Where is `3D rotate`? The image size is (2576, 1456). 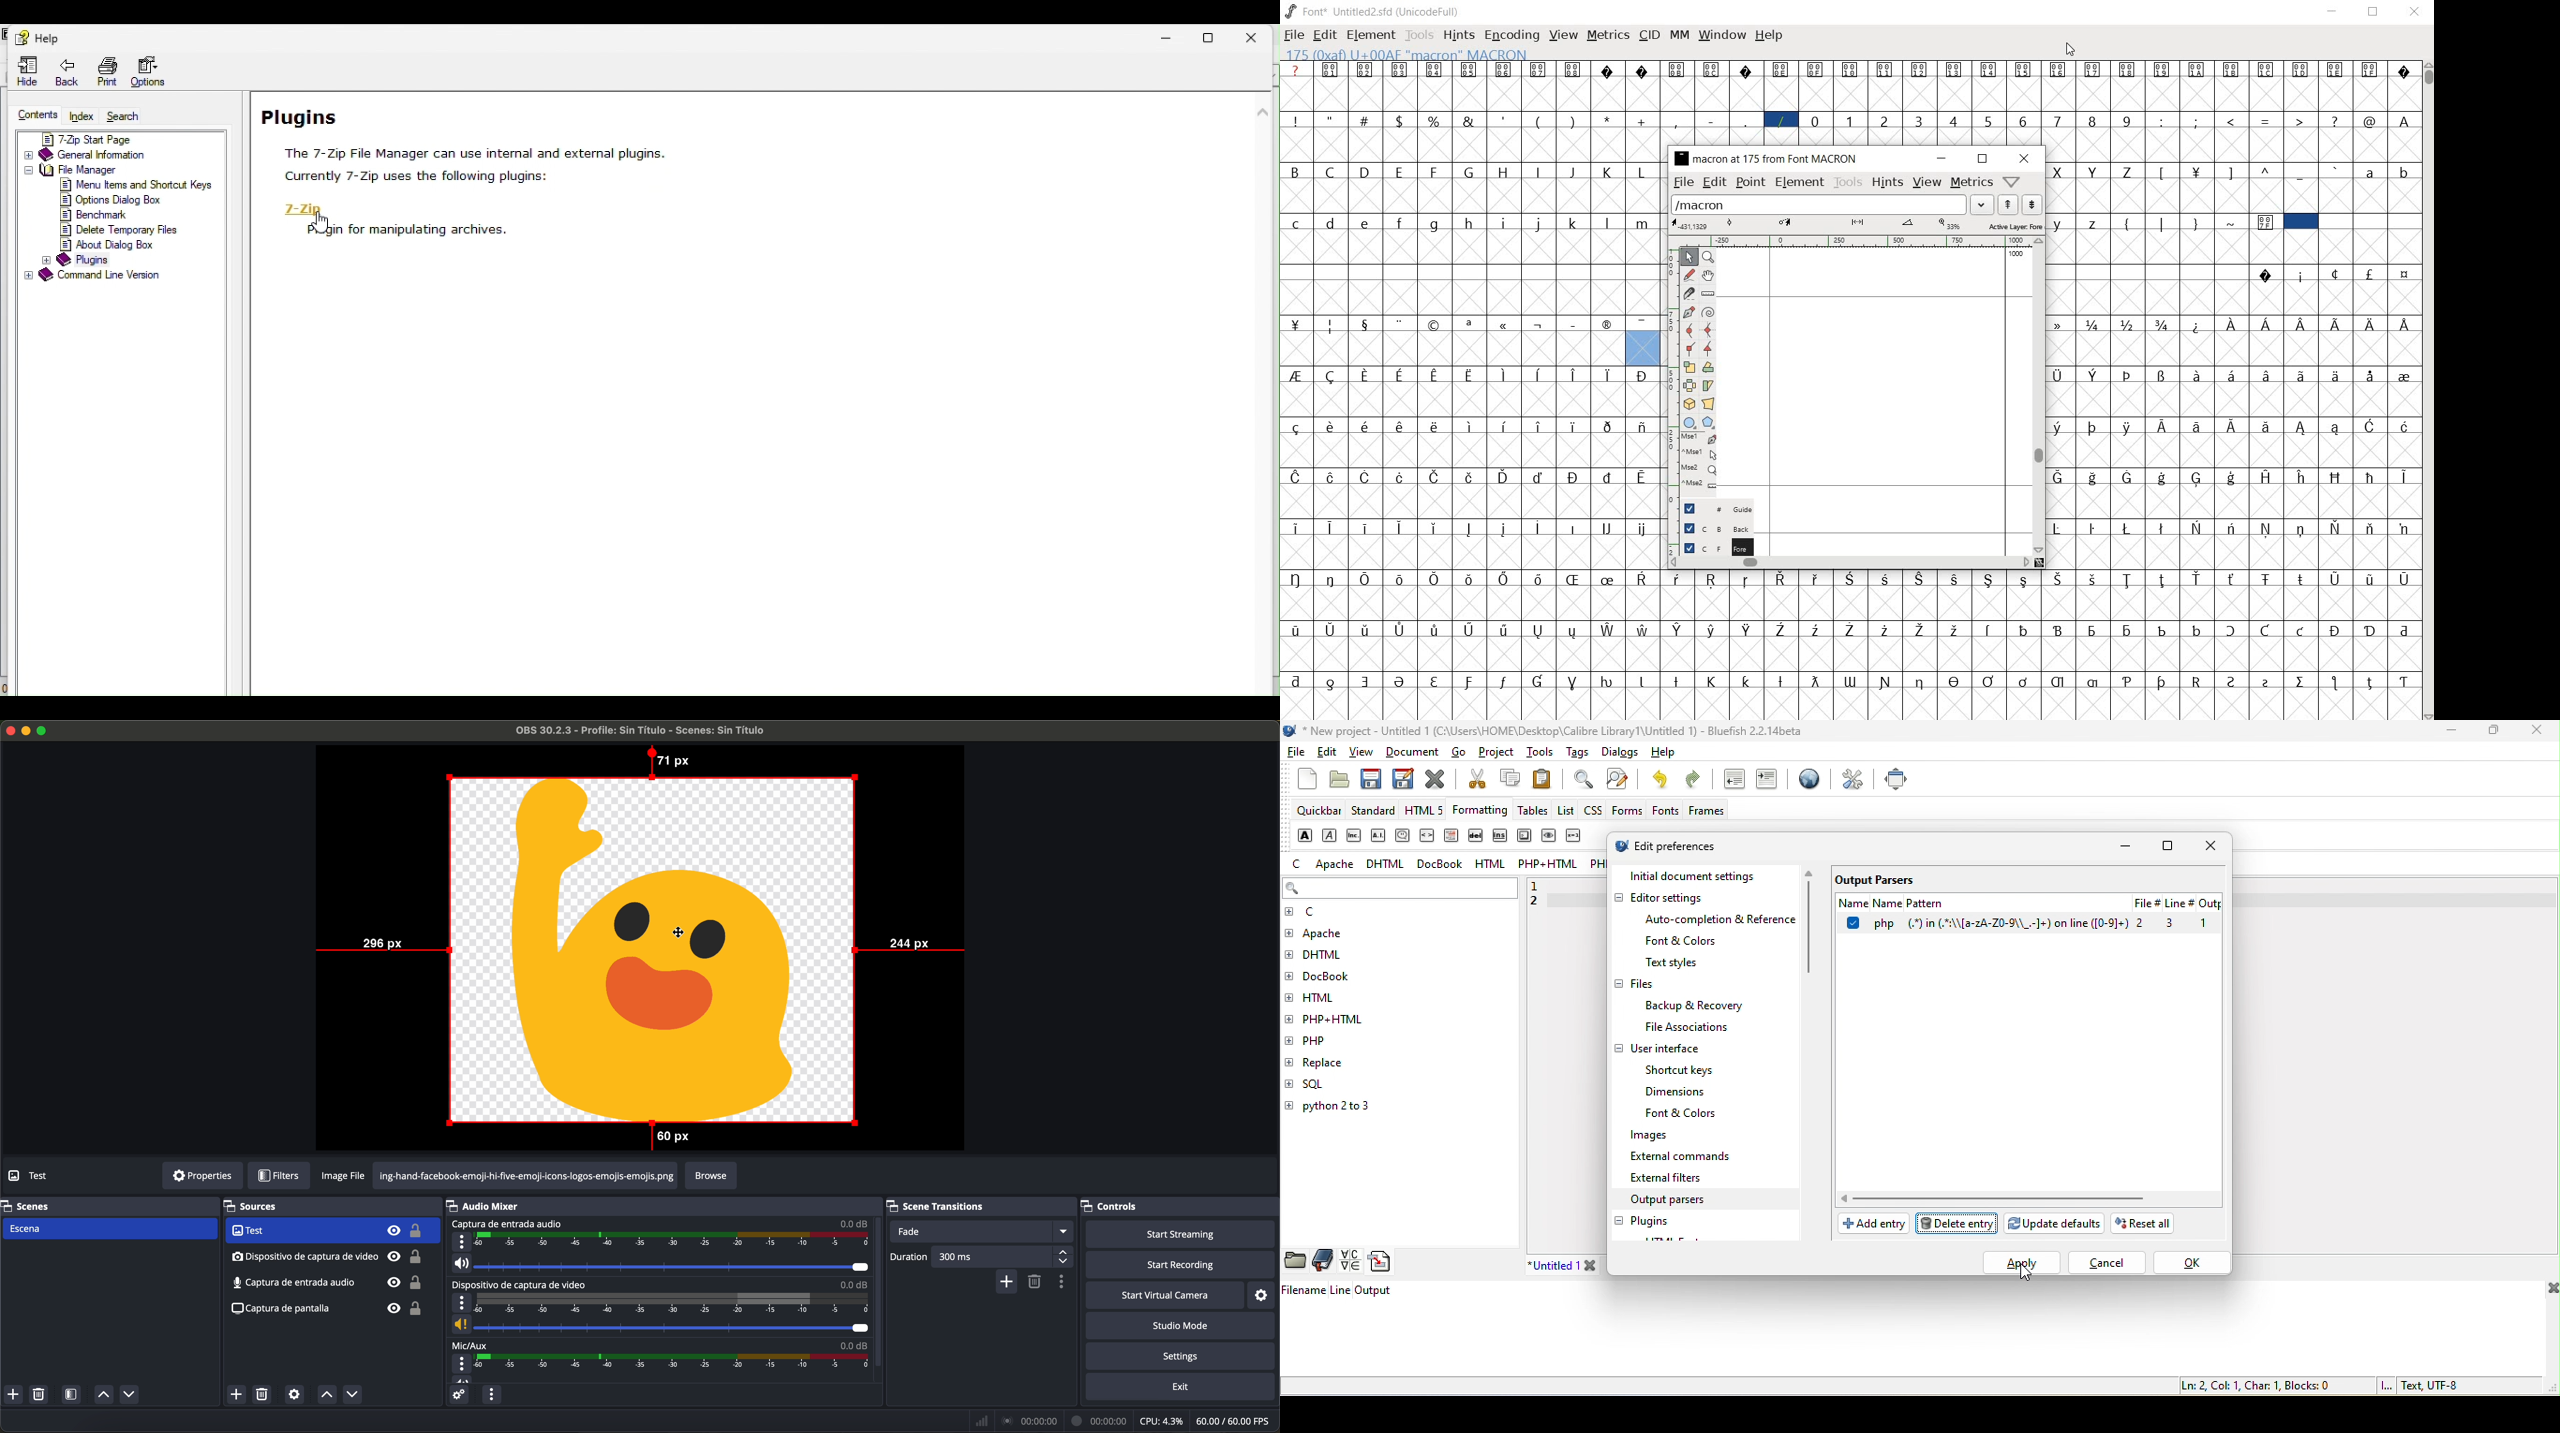
3D rotate is located at coordinates (1690, 402).